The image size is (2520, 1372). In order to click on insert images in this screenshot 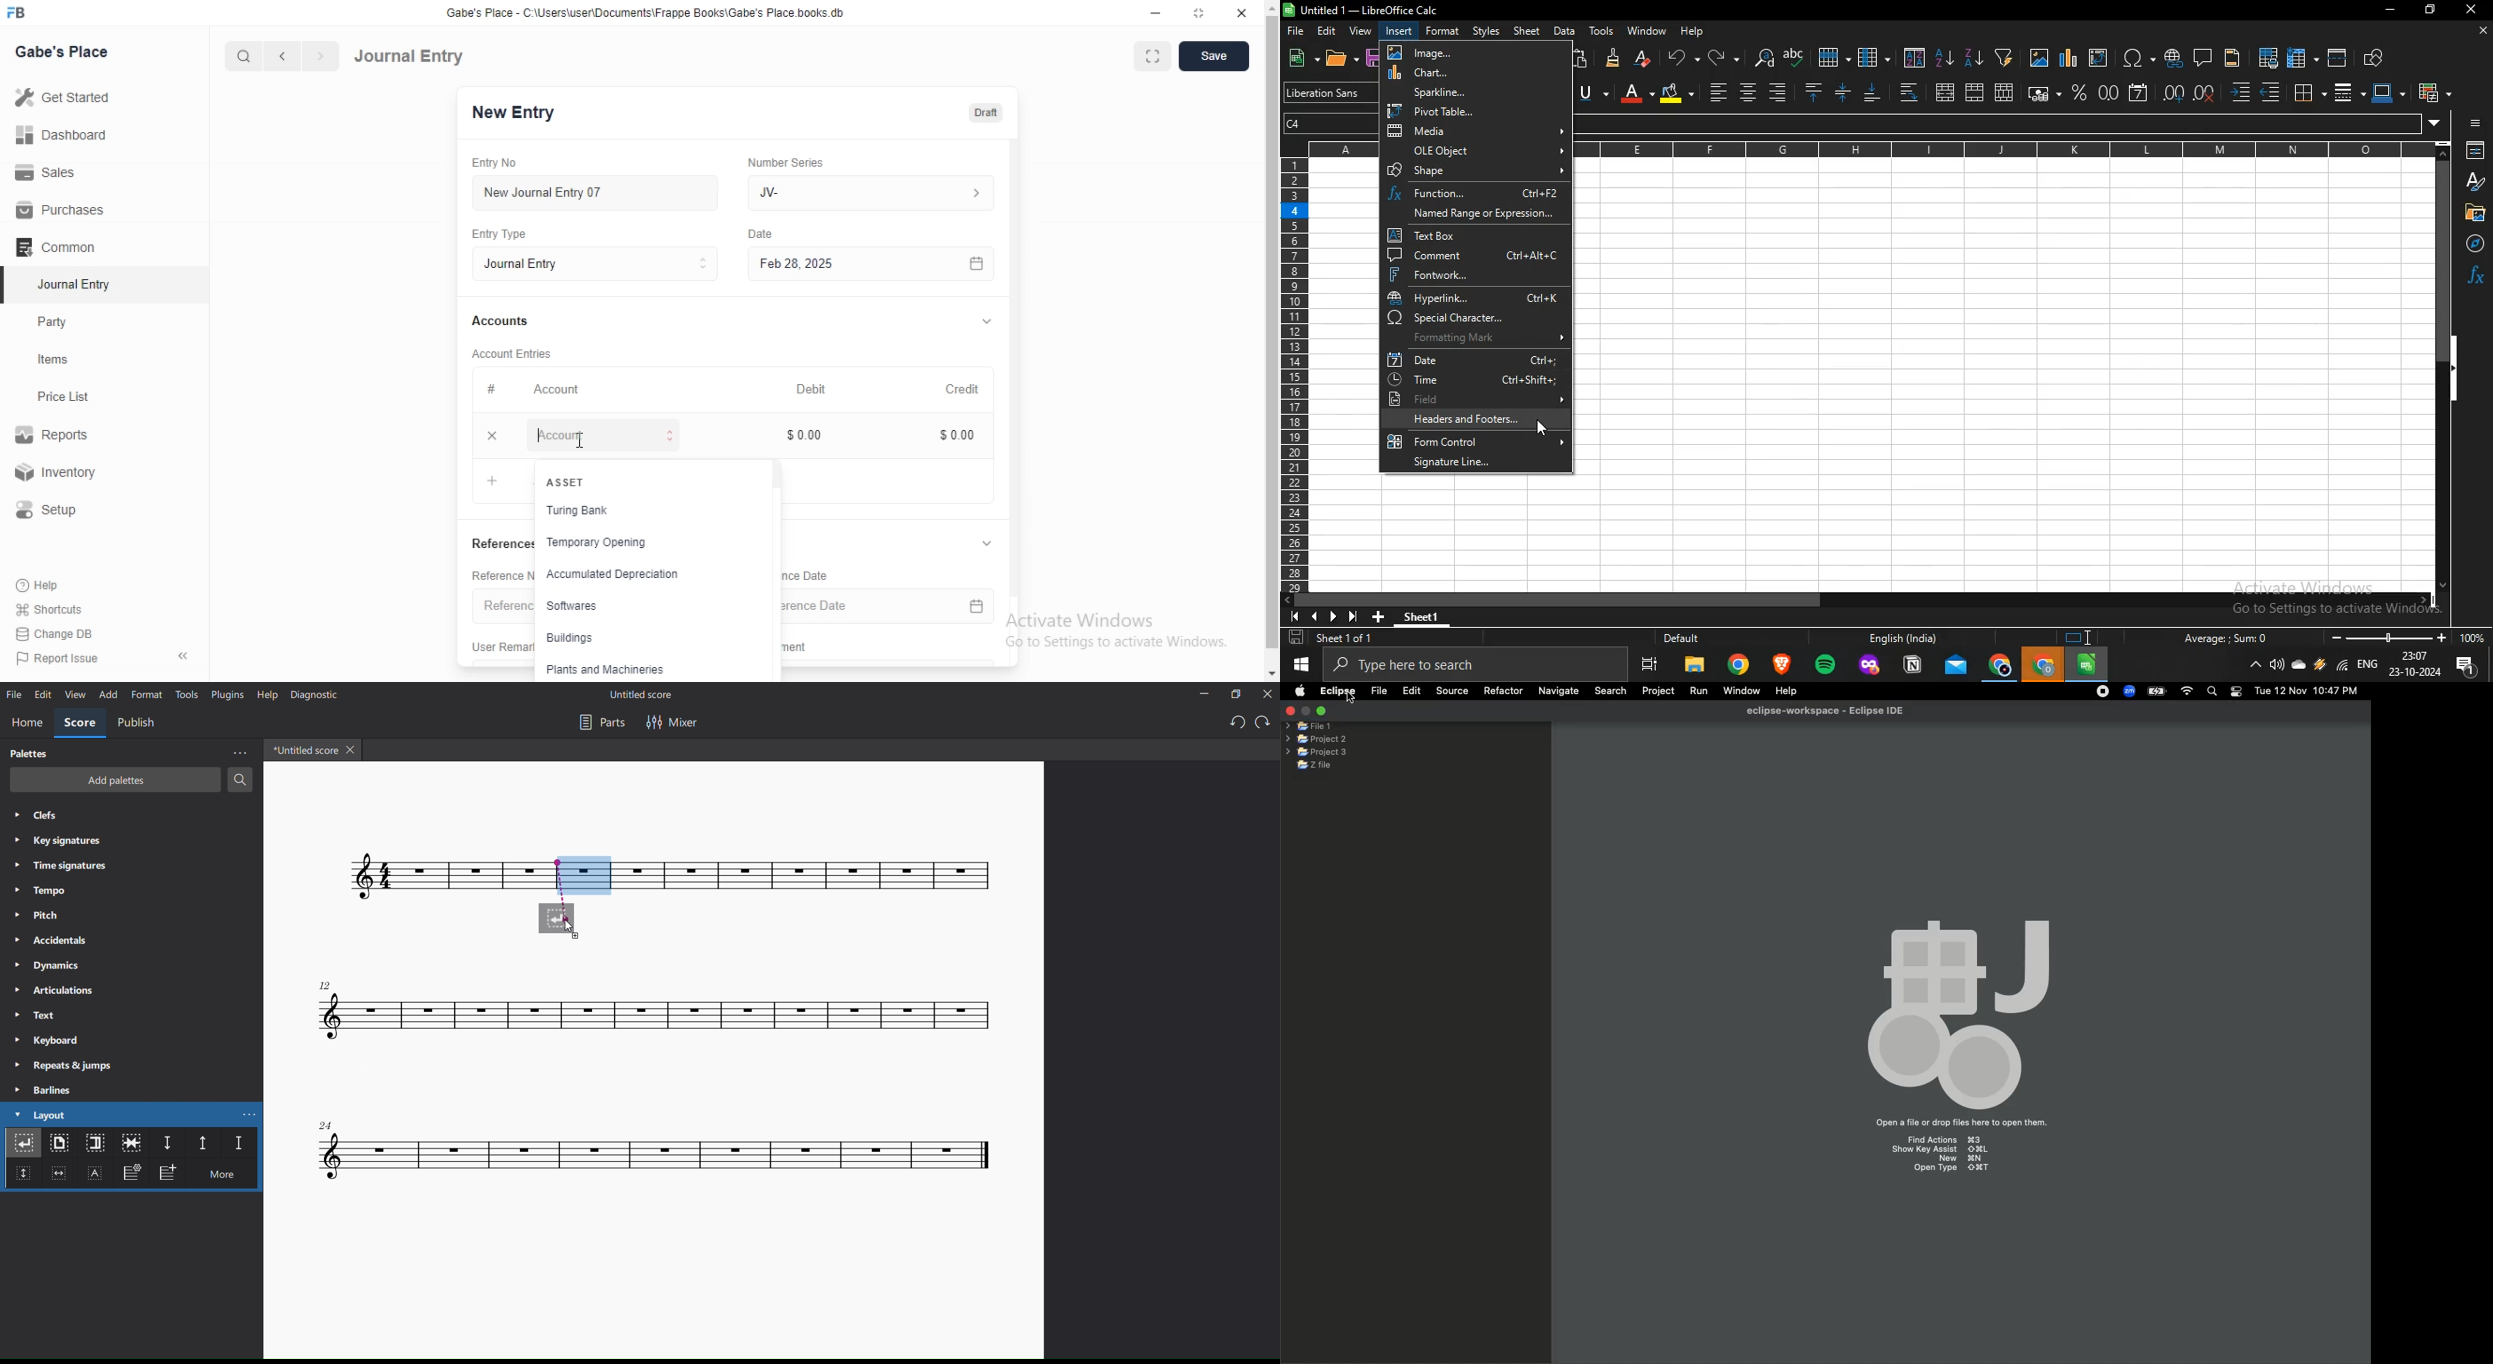, I will do `click(2039, 59)`.